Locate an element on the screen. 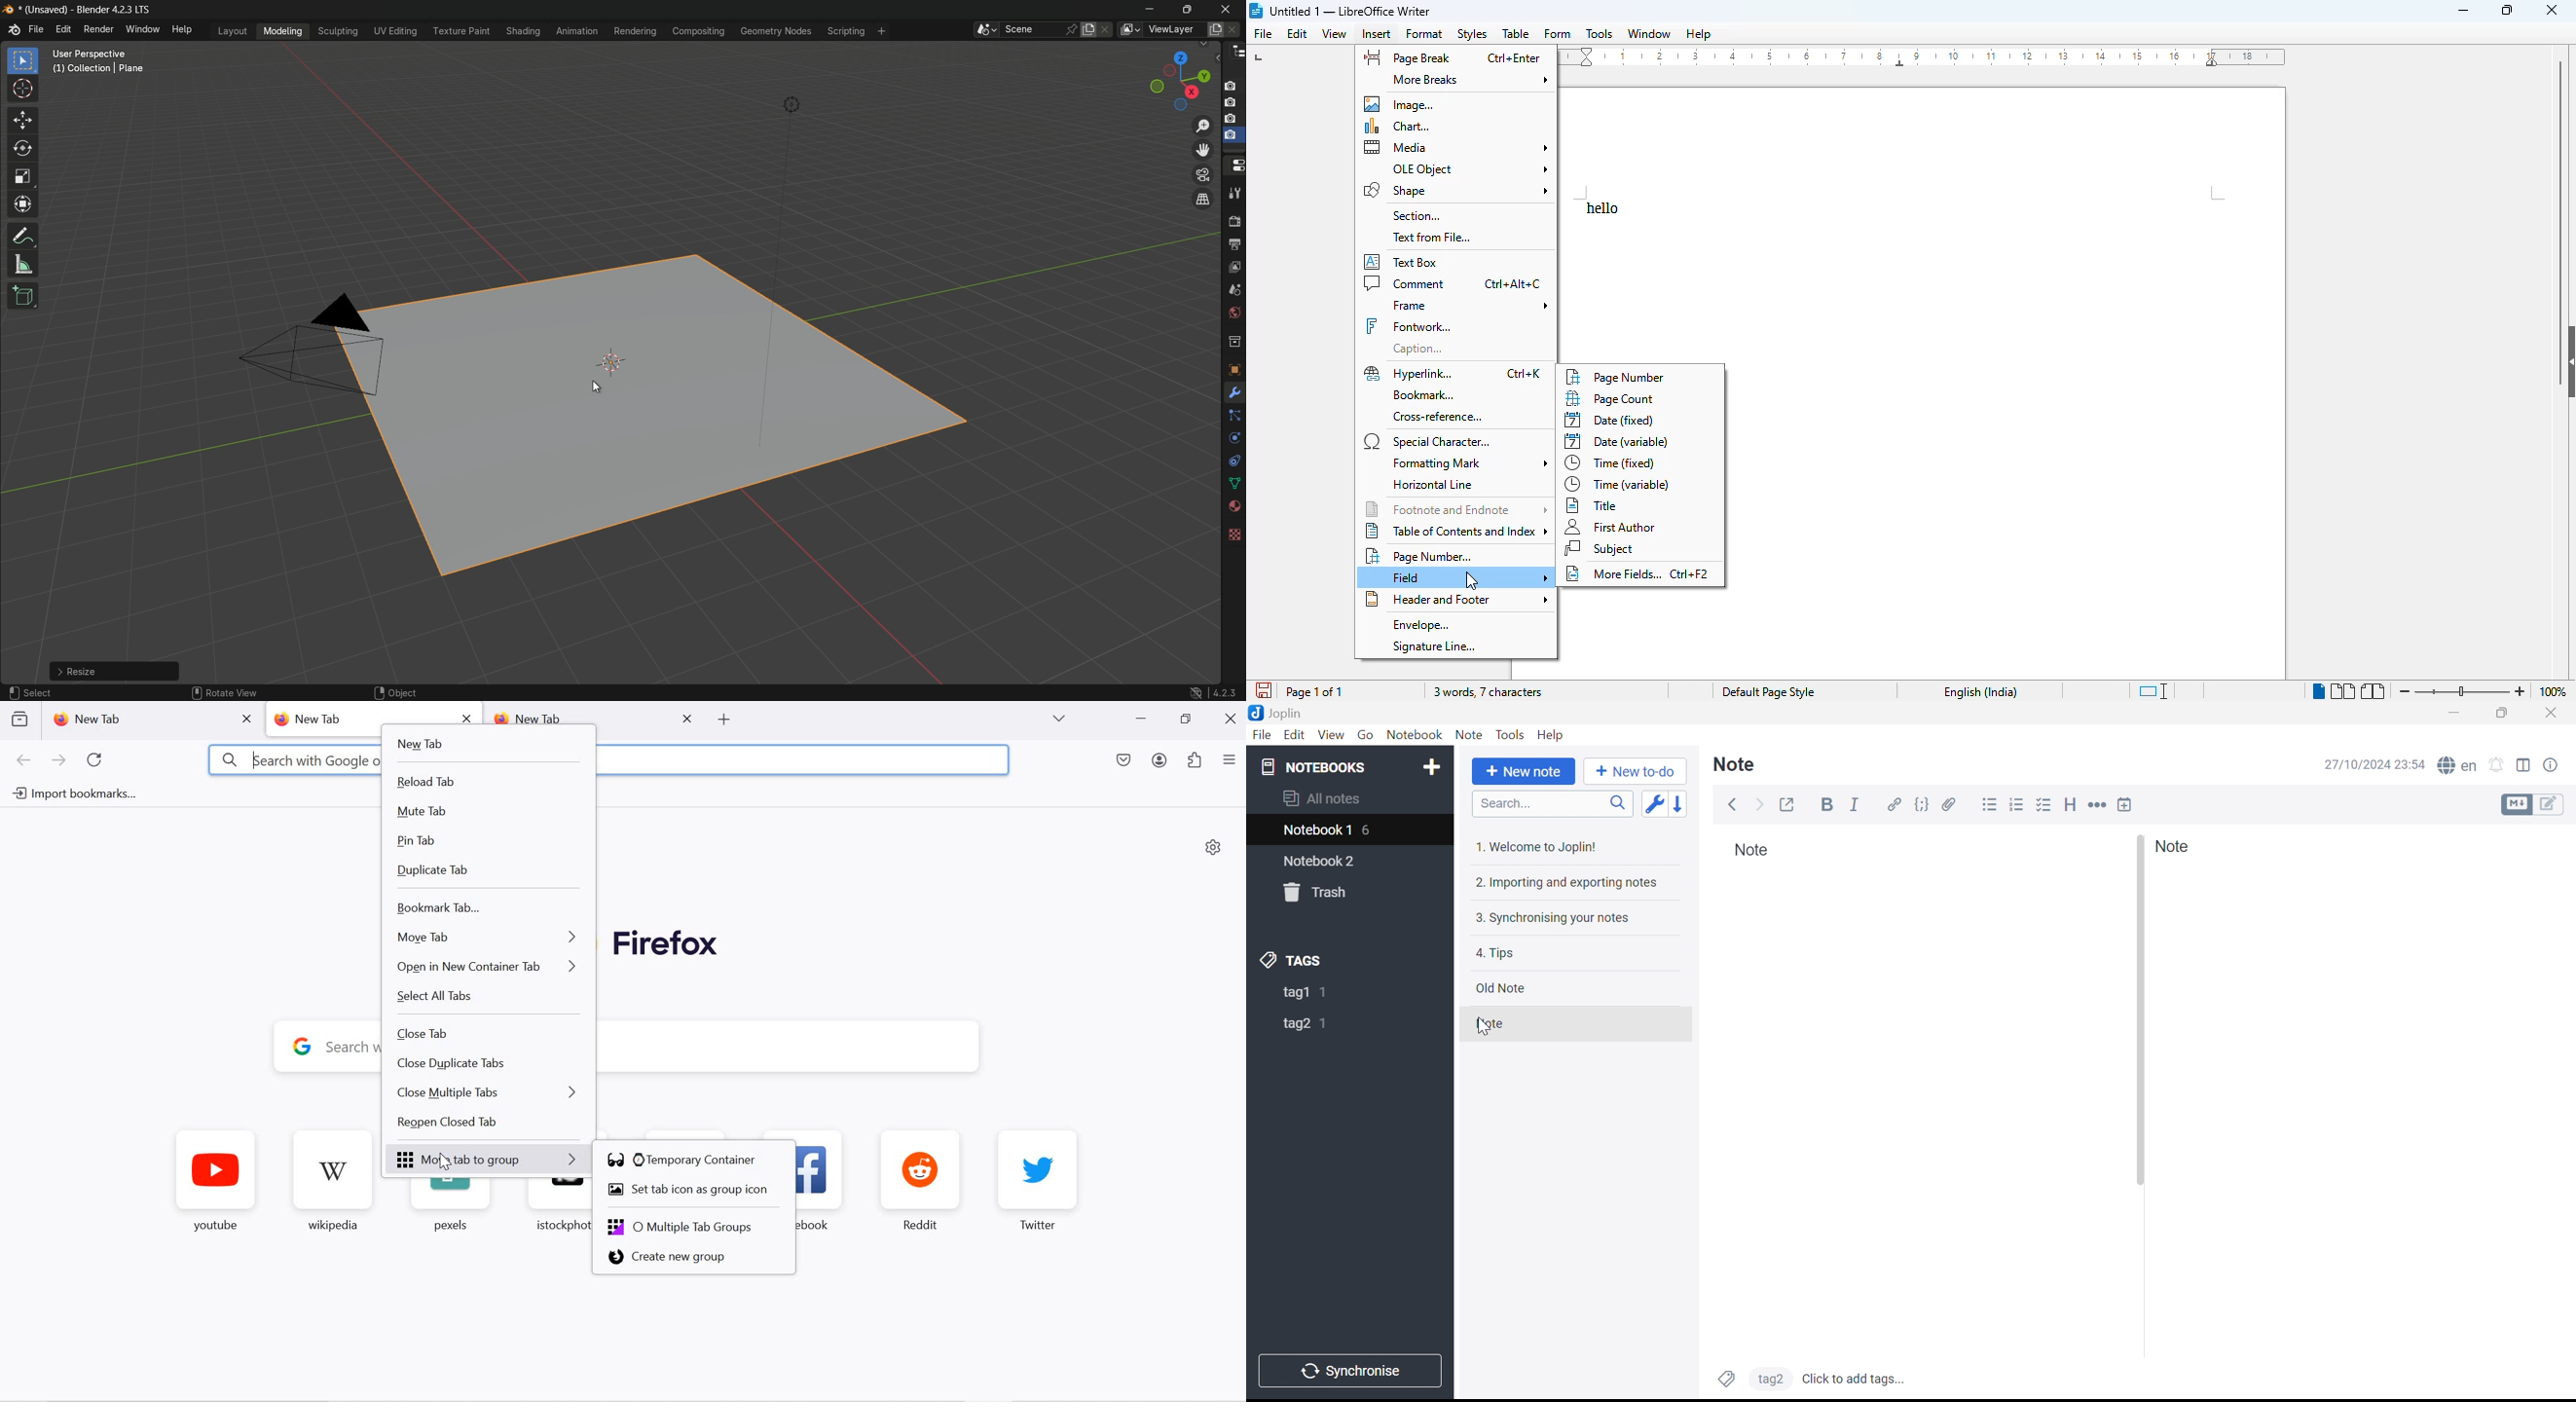 Image resolution: width=2576 pixels, height=1428 pixels. page number is located at coordinates (1420, 555).